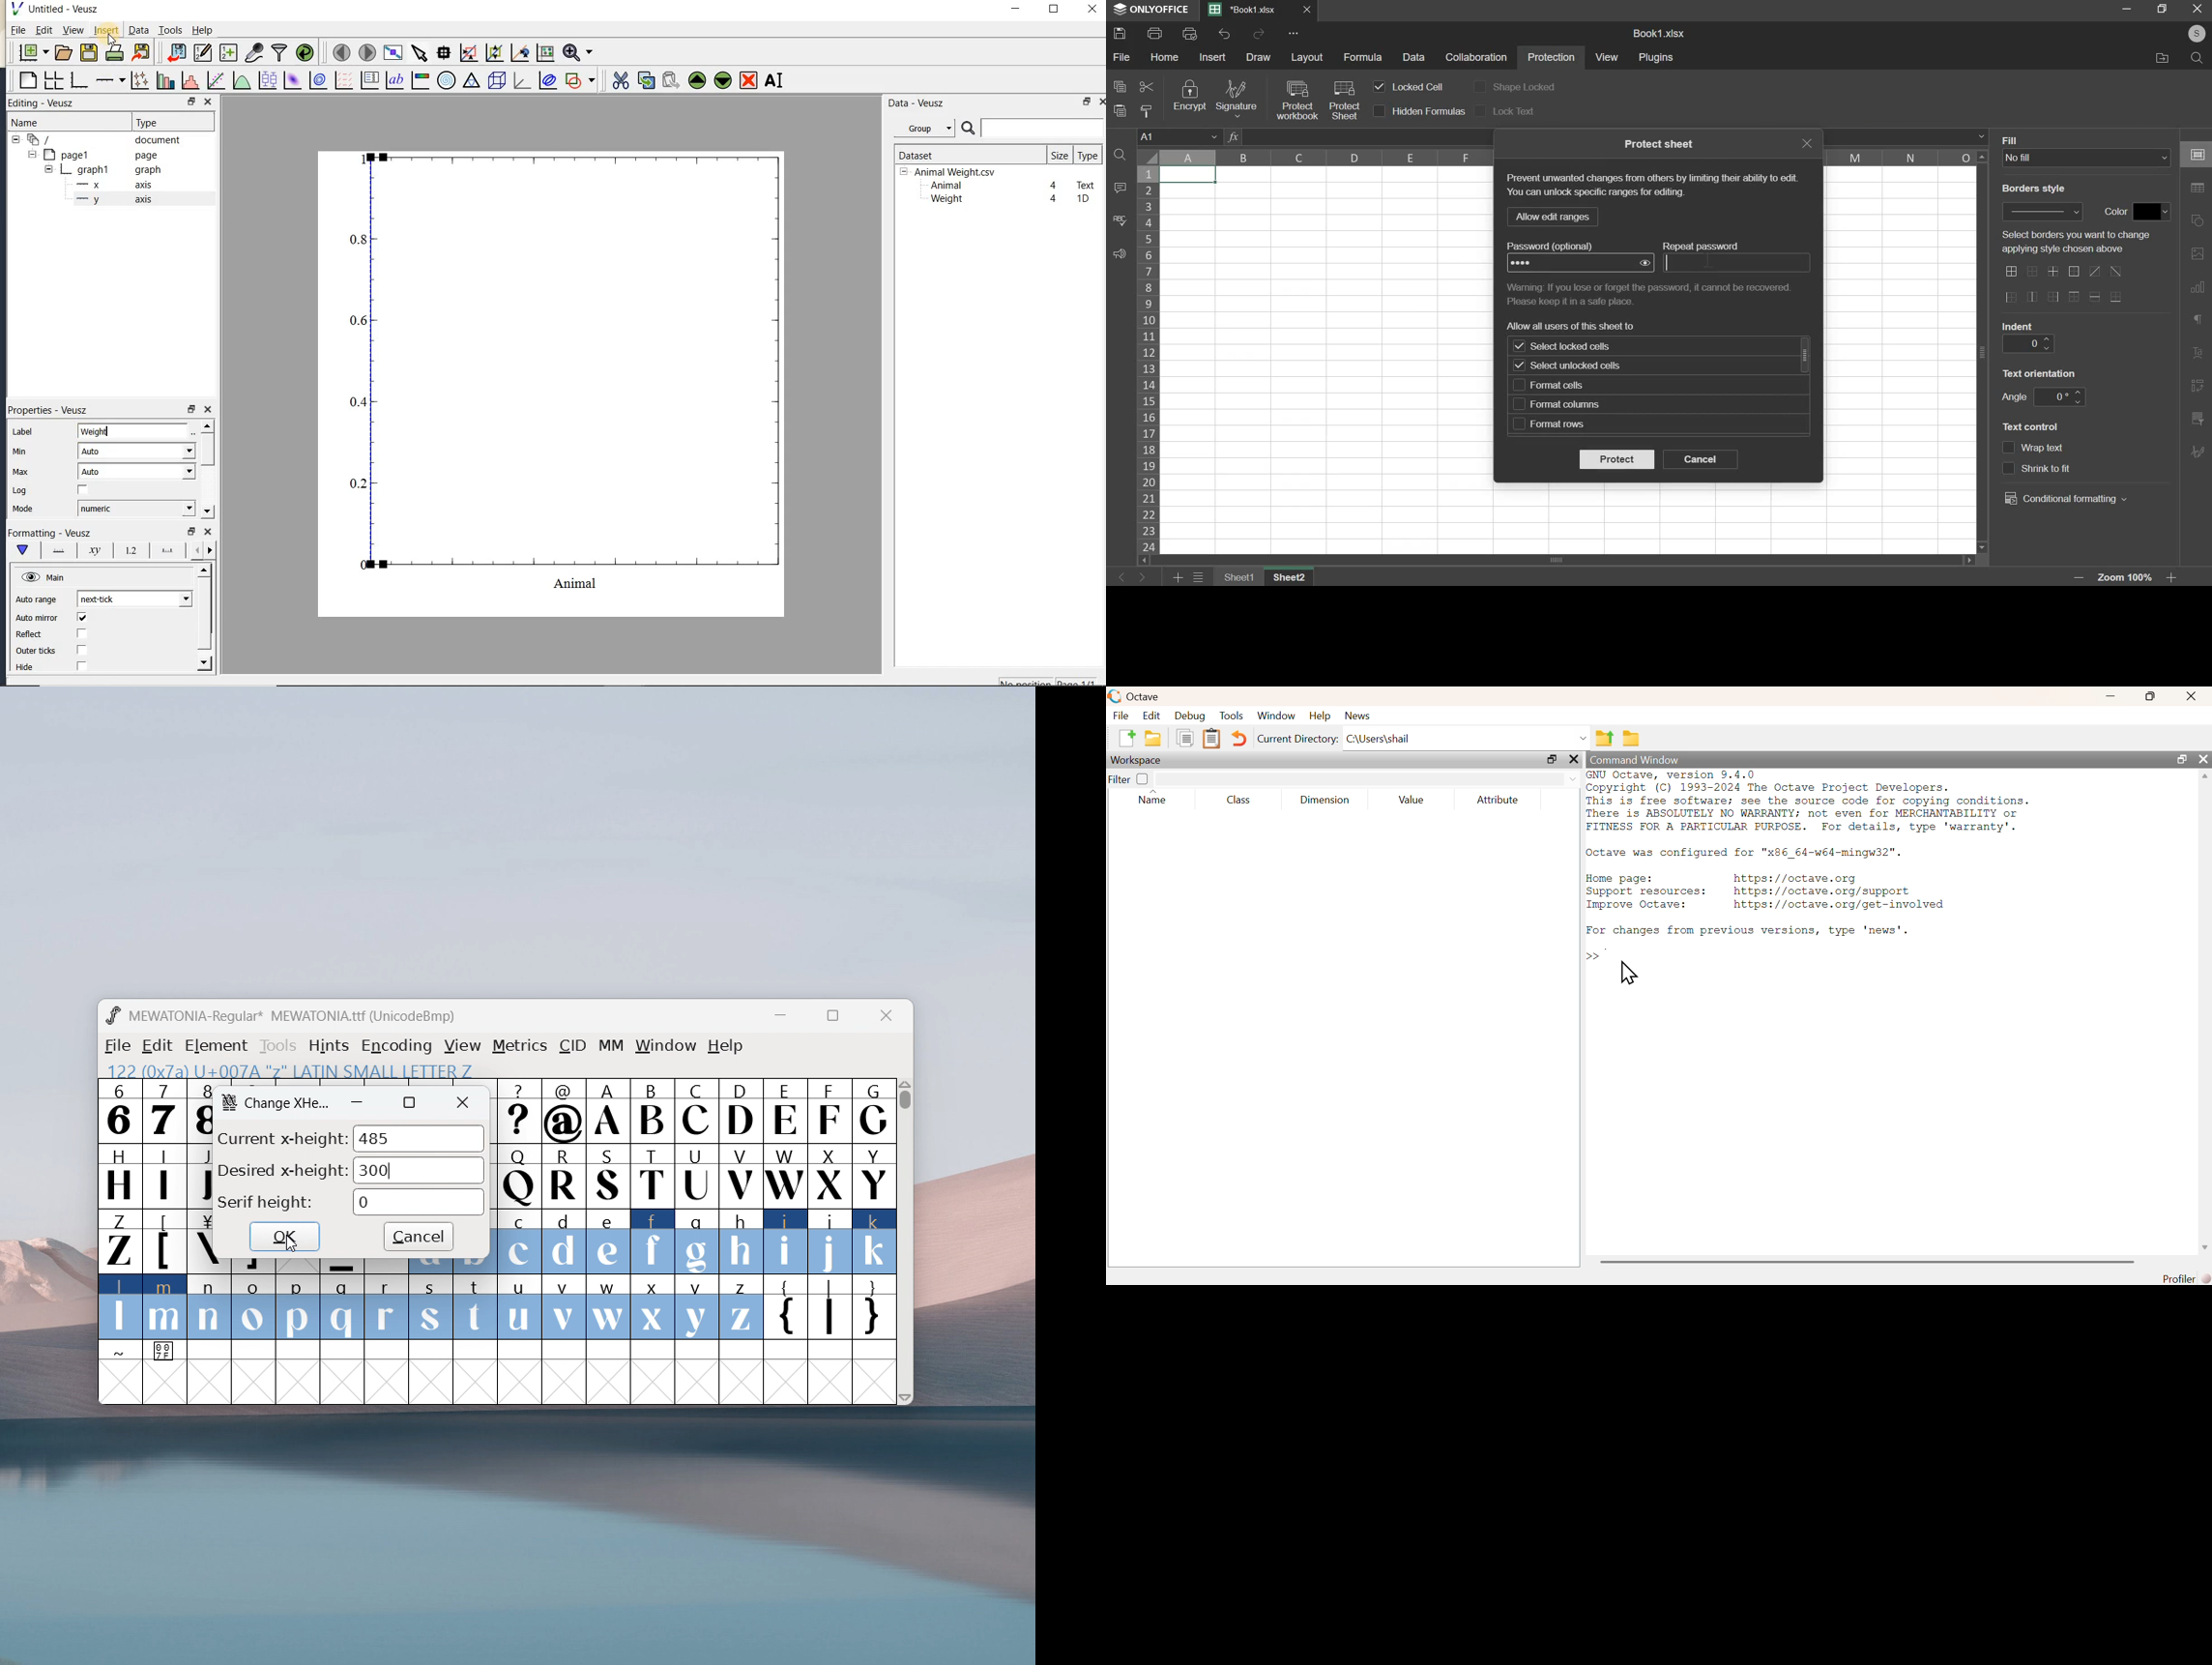 The height and width of the screenshot is (1680, 2212). Describe the element at coordinates (106, 30) in the screenshot. I see `insert` at that location.